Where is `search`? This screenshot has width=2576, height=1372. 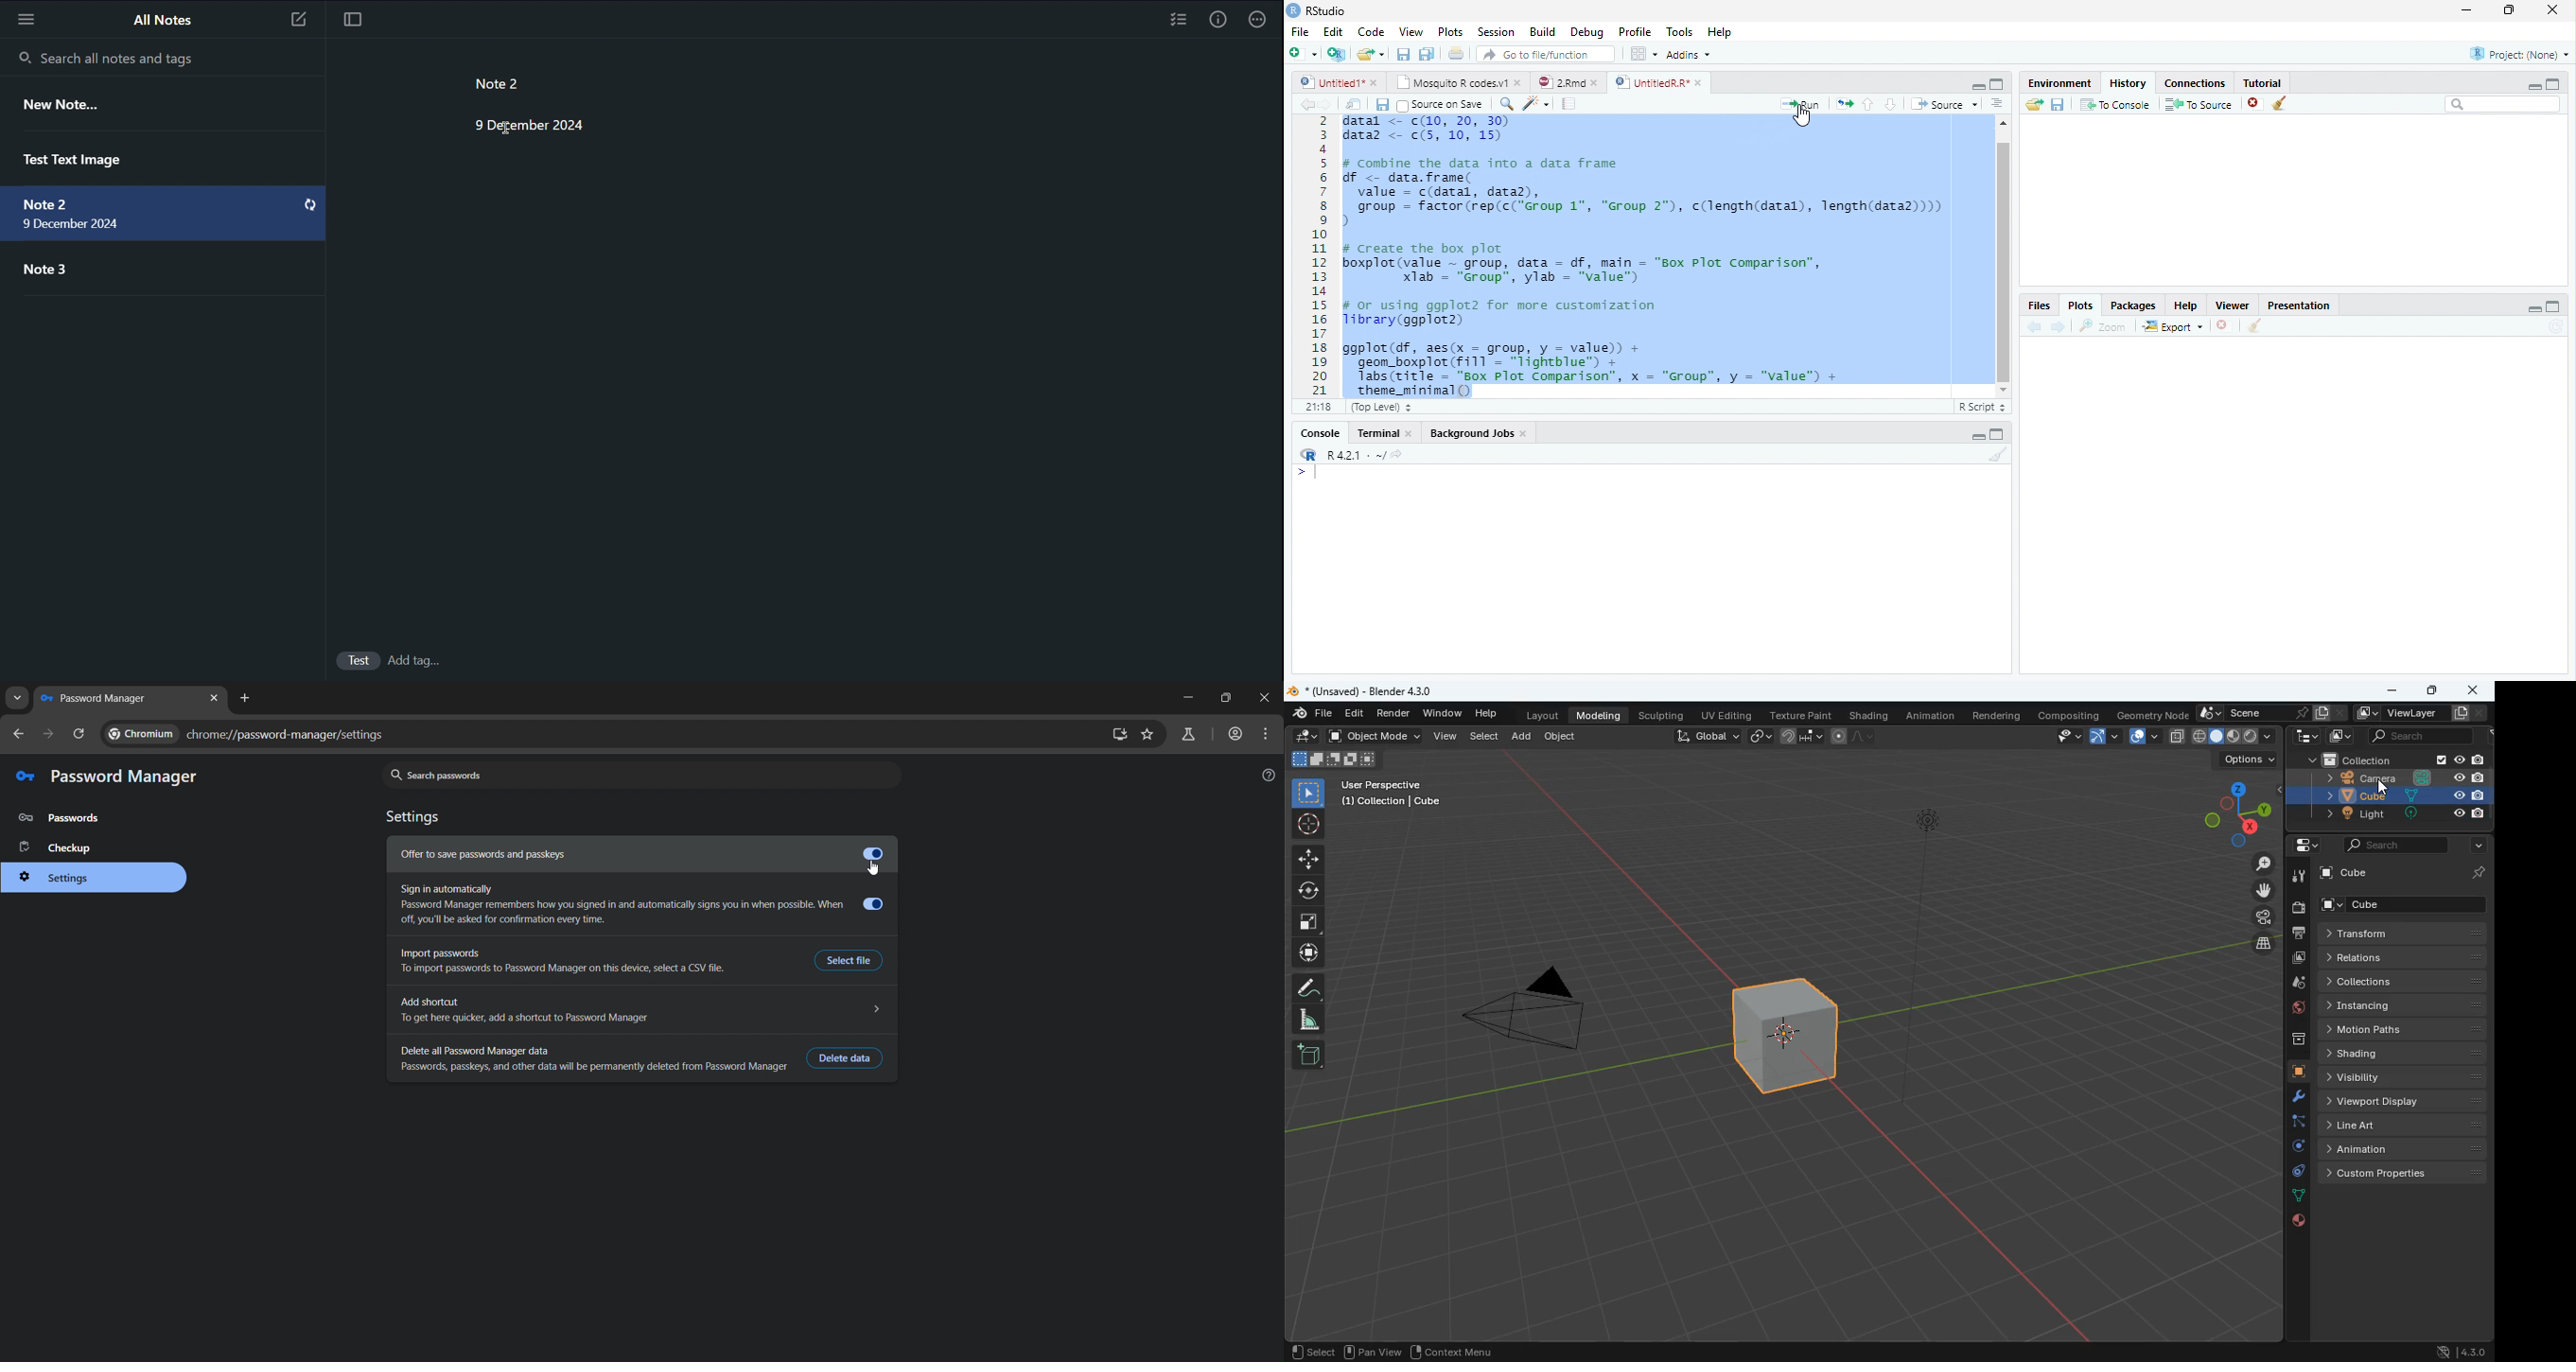
search is located at coordinates (2415, 735).